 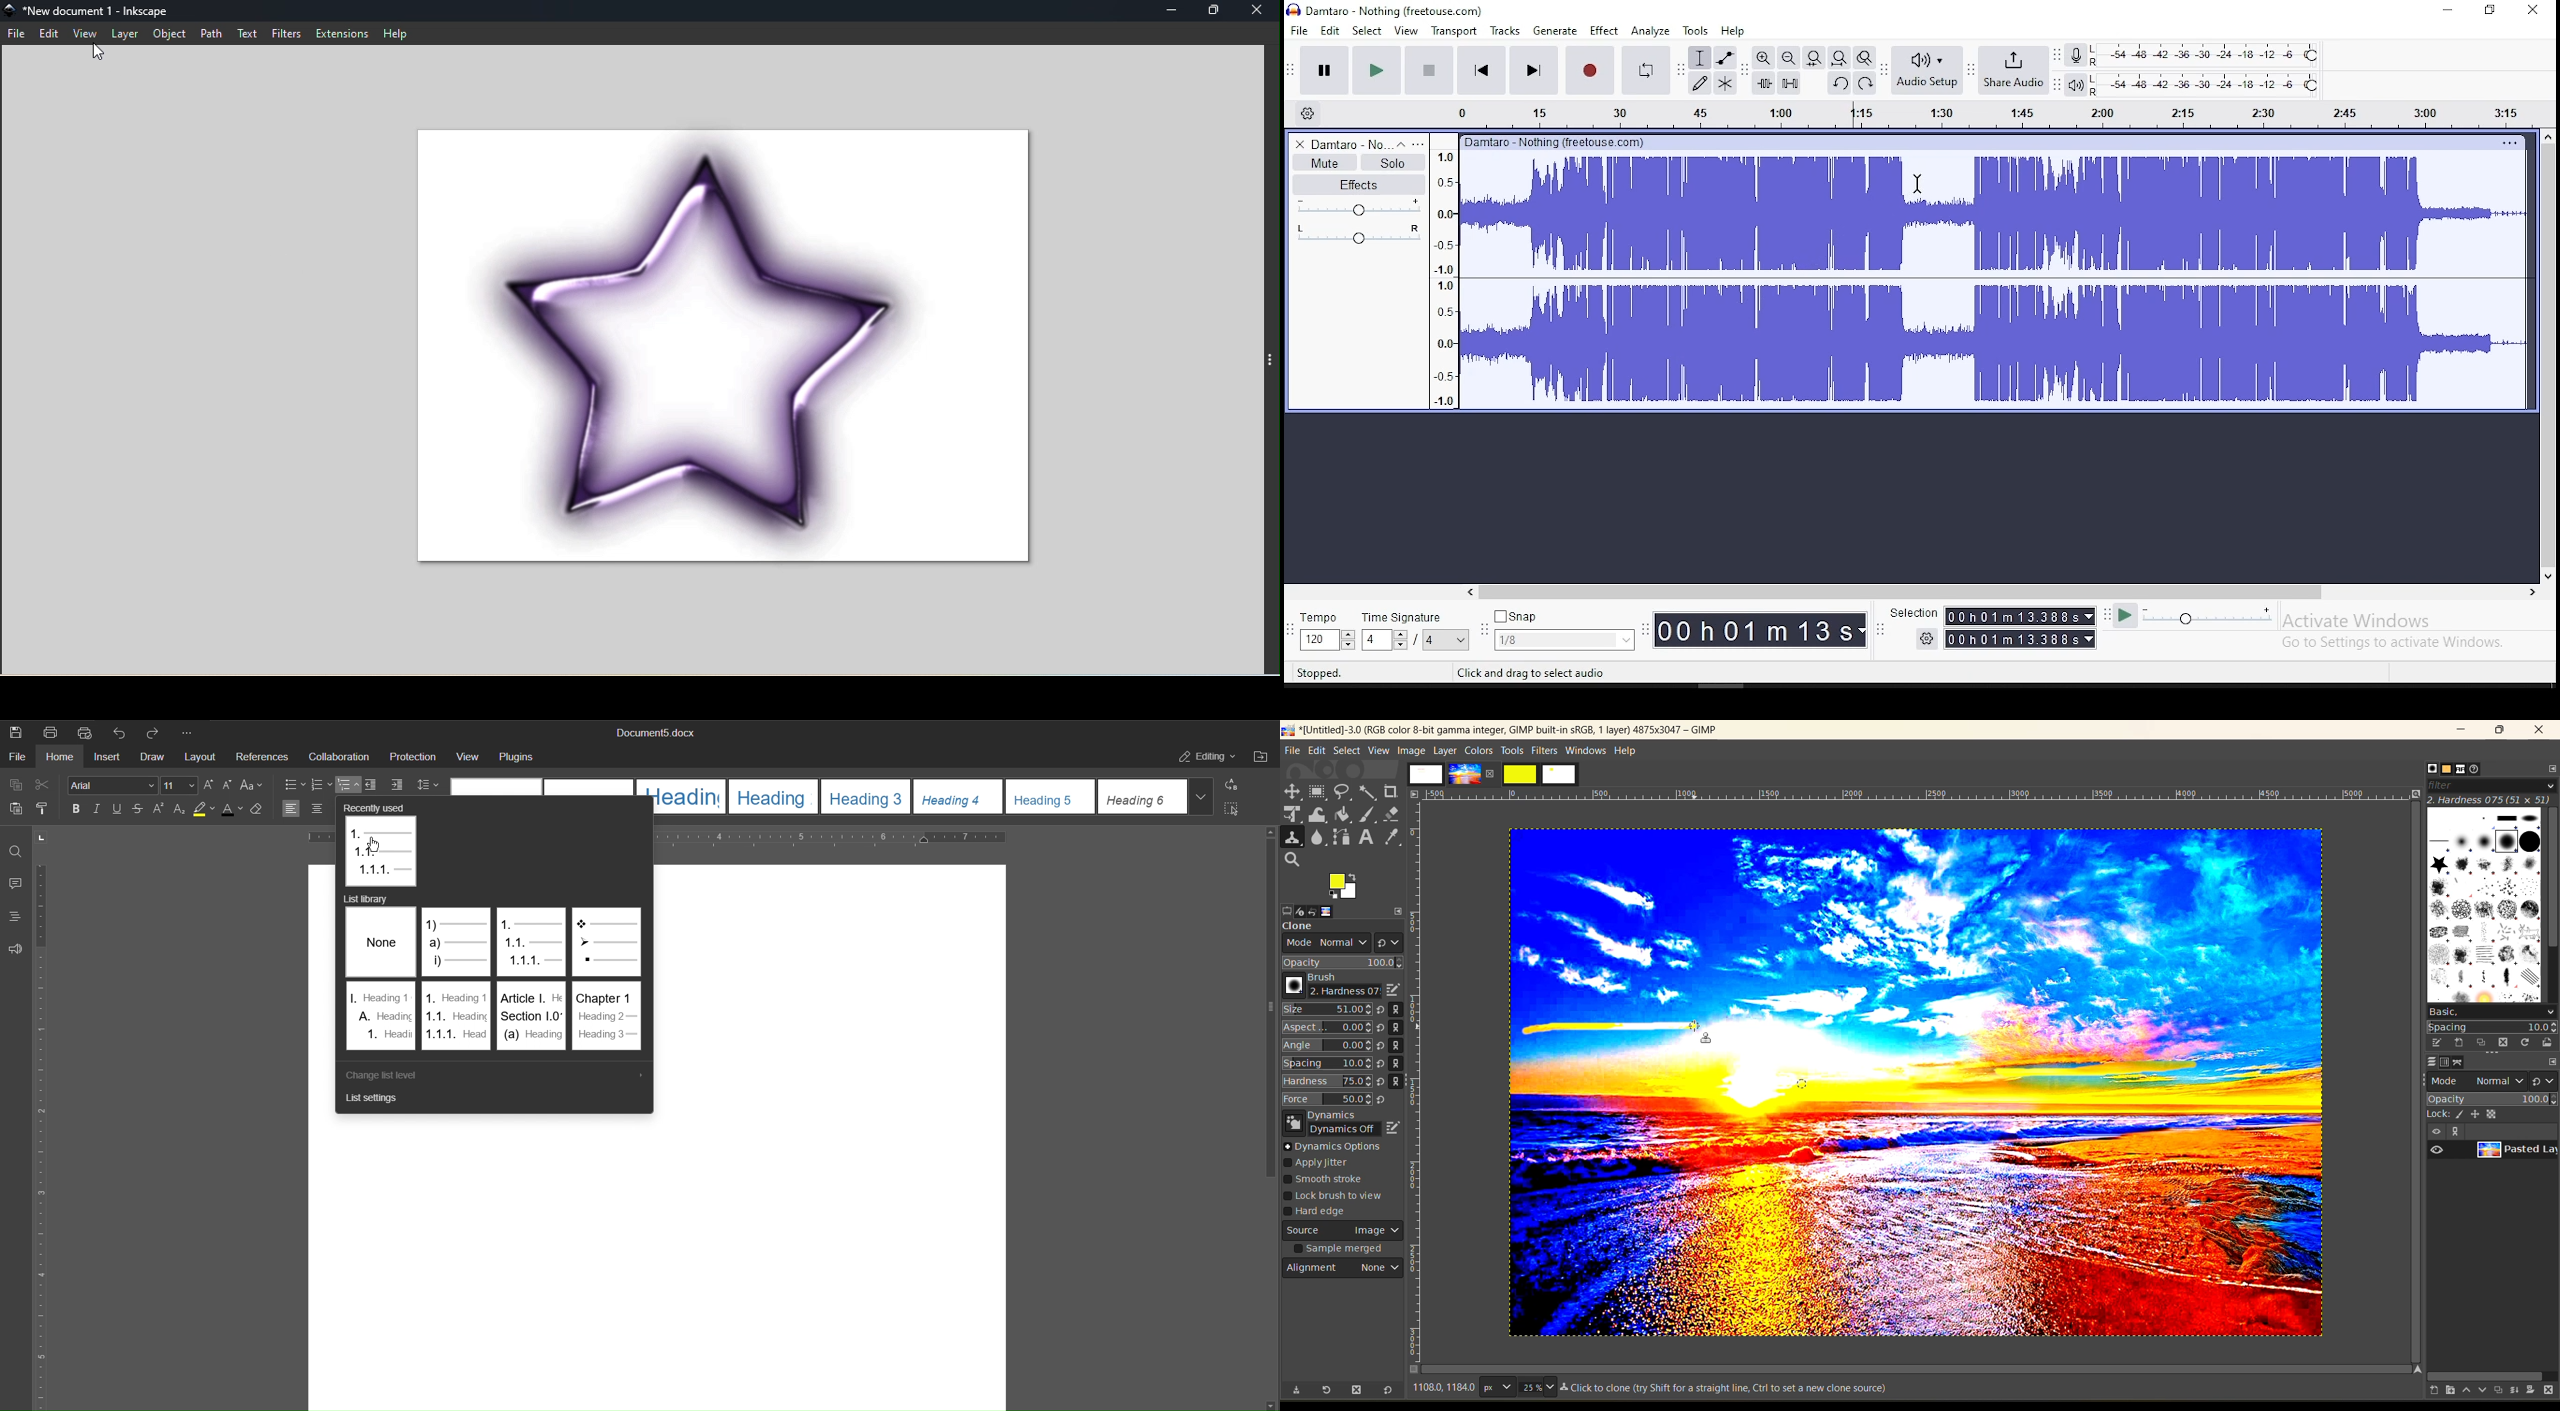 I want to click on Superscript, so click(x=160, y=809).